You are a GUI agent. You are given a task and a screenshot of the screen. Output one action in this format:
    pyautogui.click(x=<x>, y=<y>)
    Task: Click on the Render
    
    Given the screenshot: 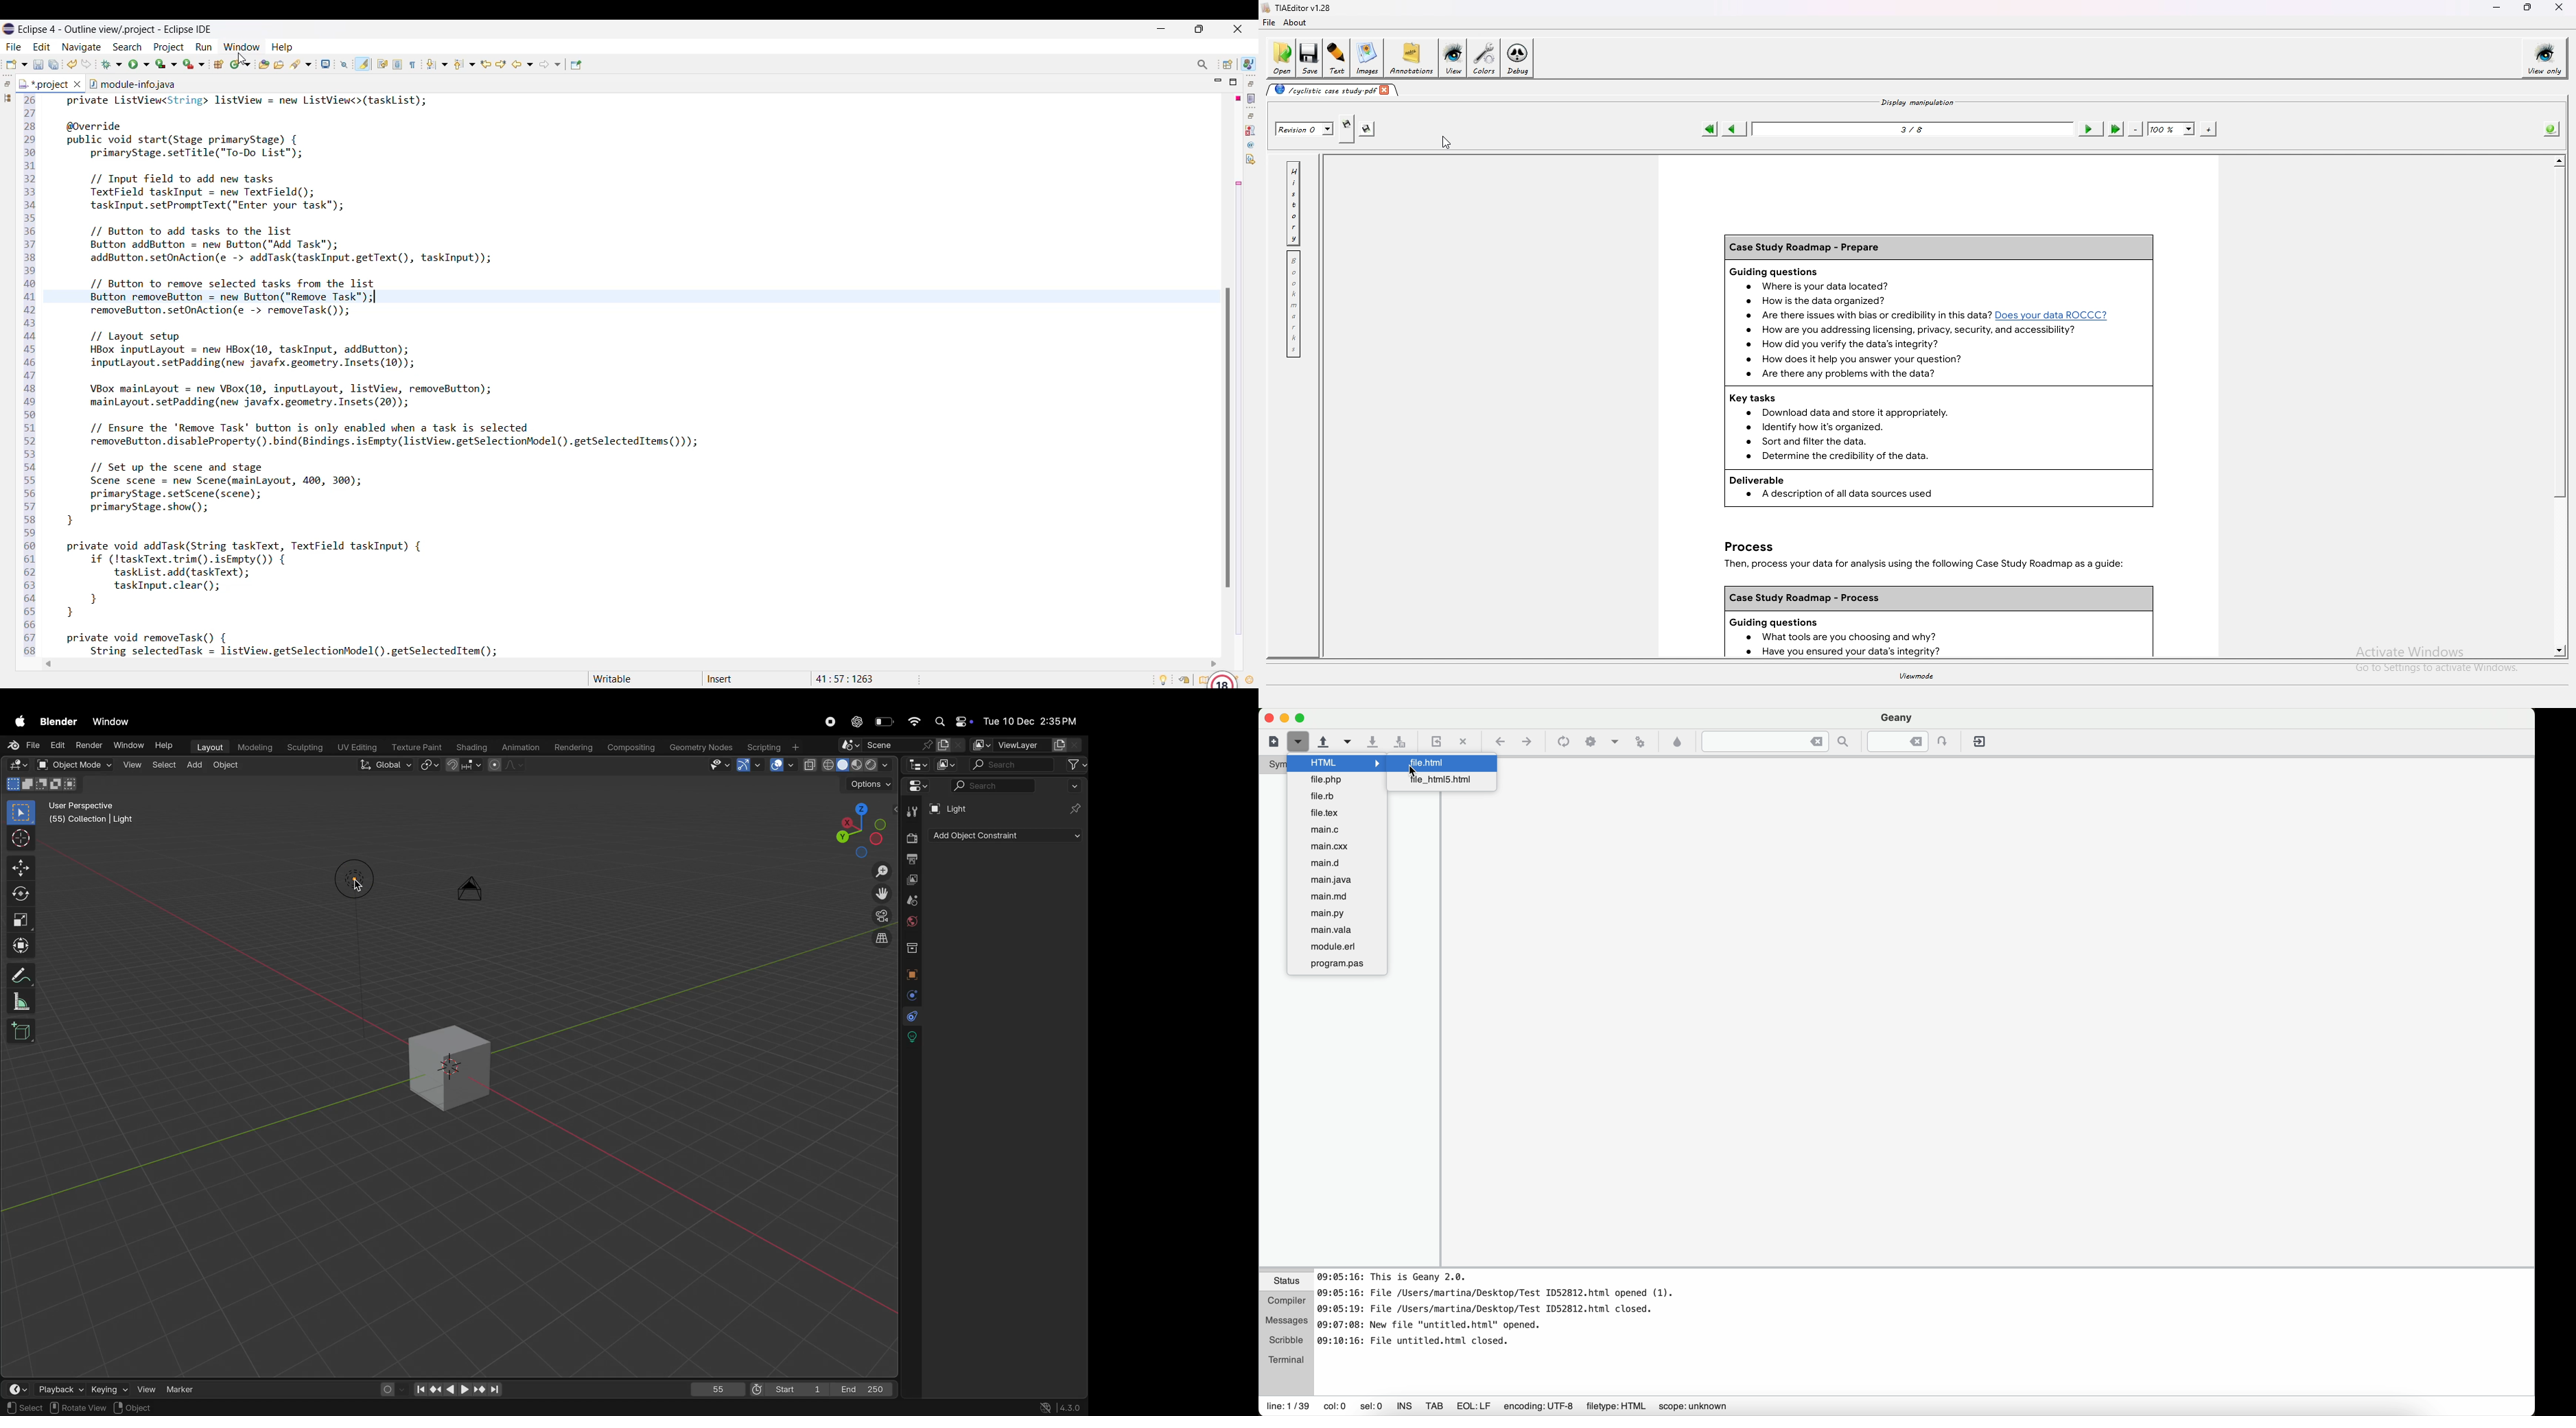 What is the action you would take?
    pyautogui.click(x=88, y=745)
    